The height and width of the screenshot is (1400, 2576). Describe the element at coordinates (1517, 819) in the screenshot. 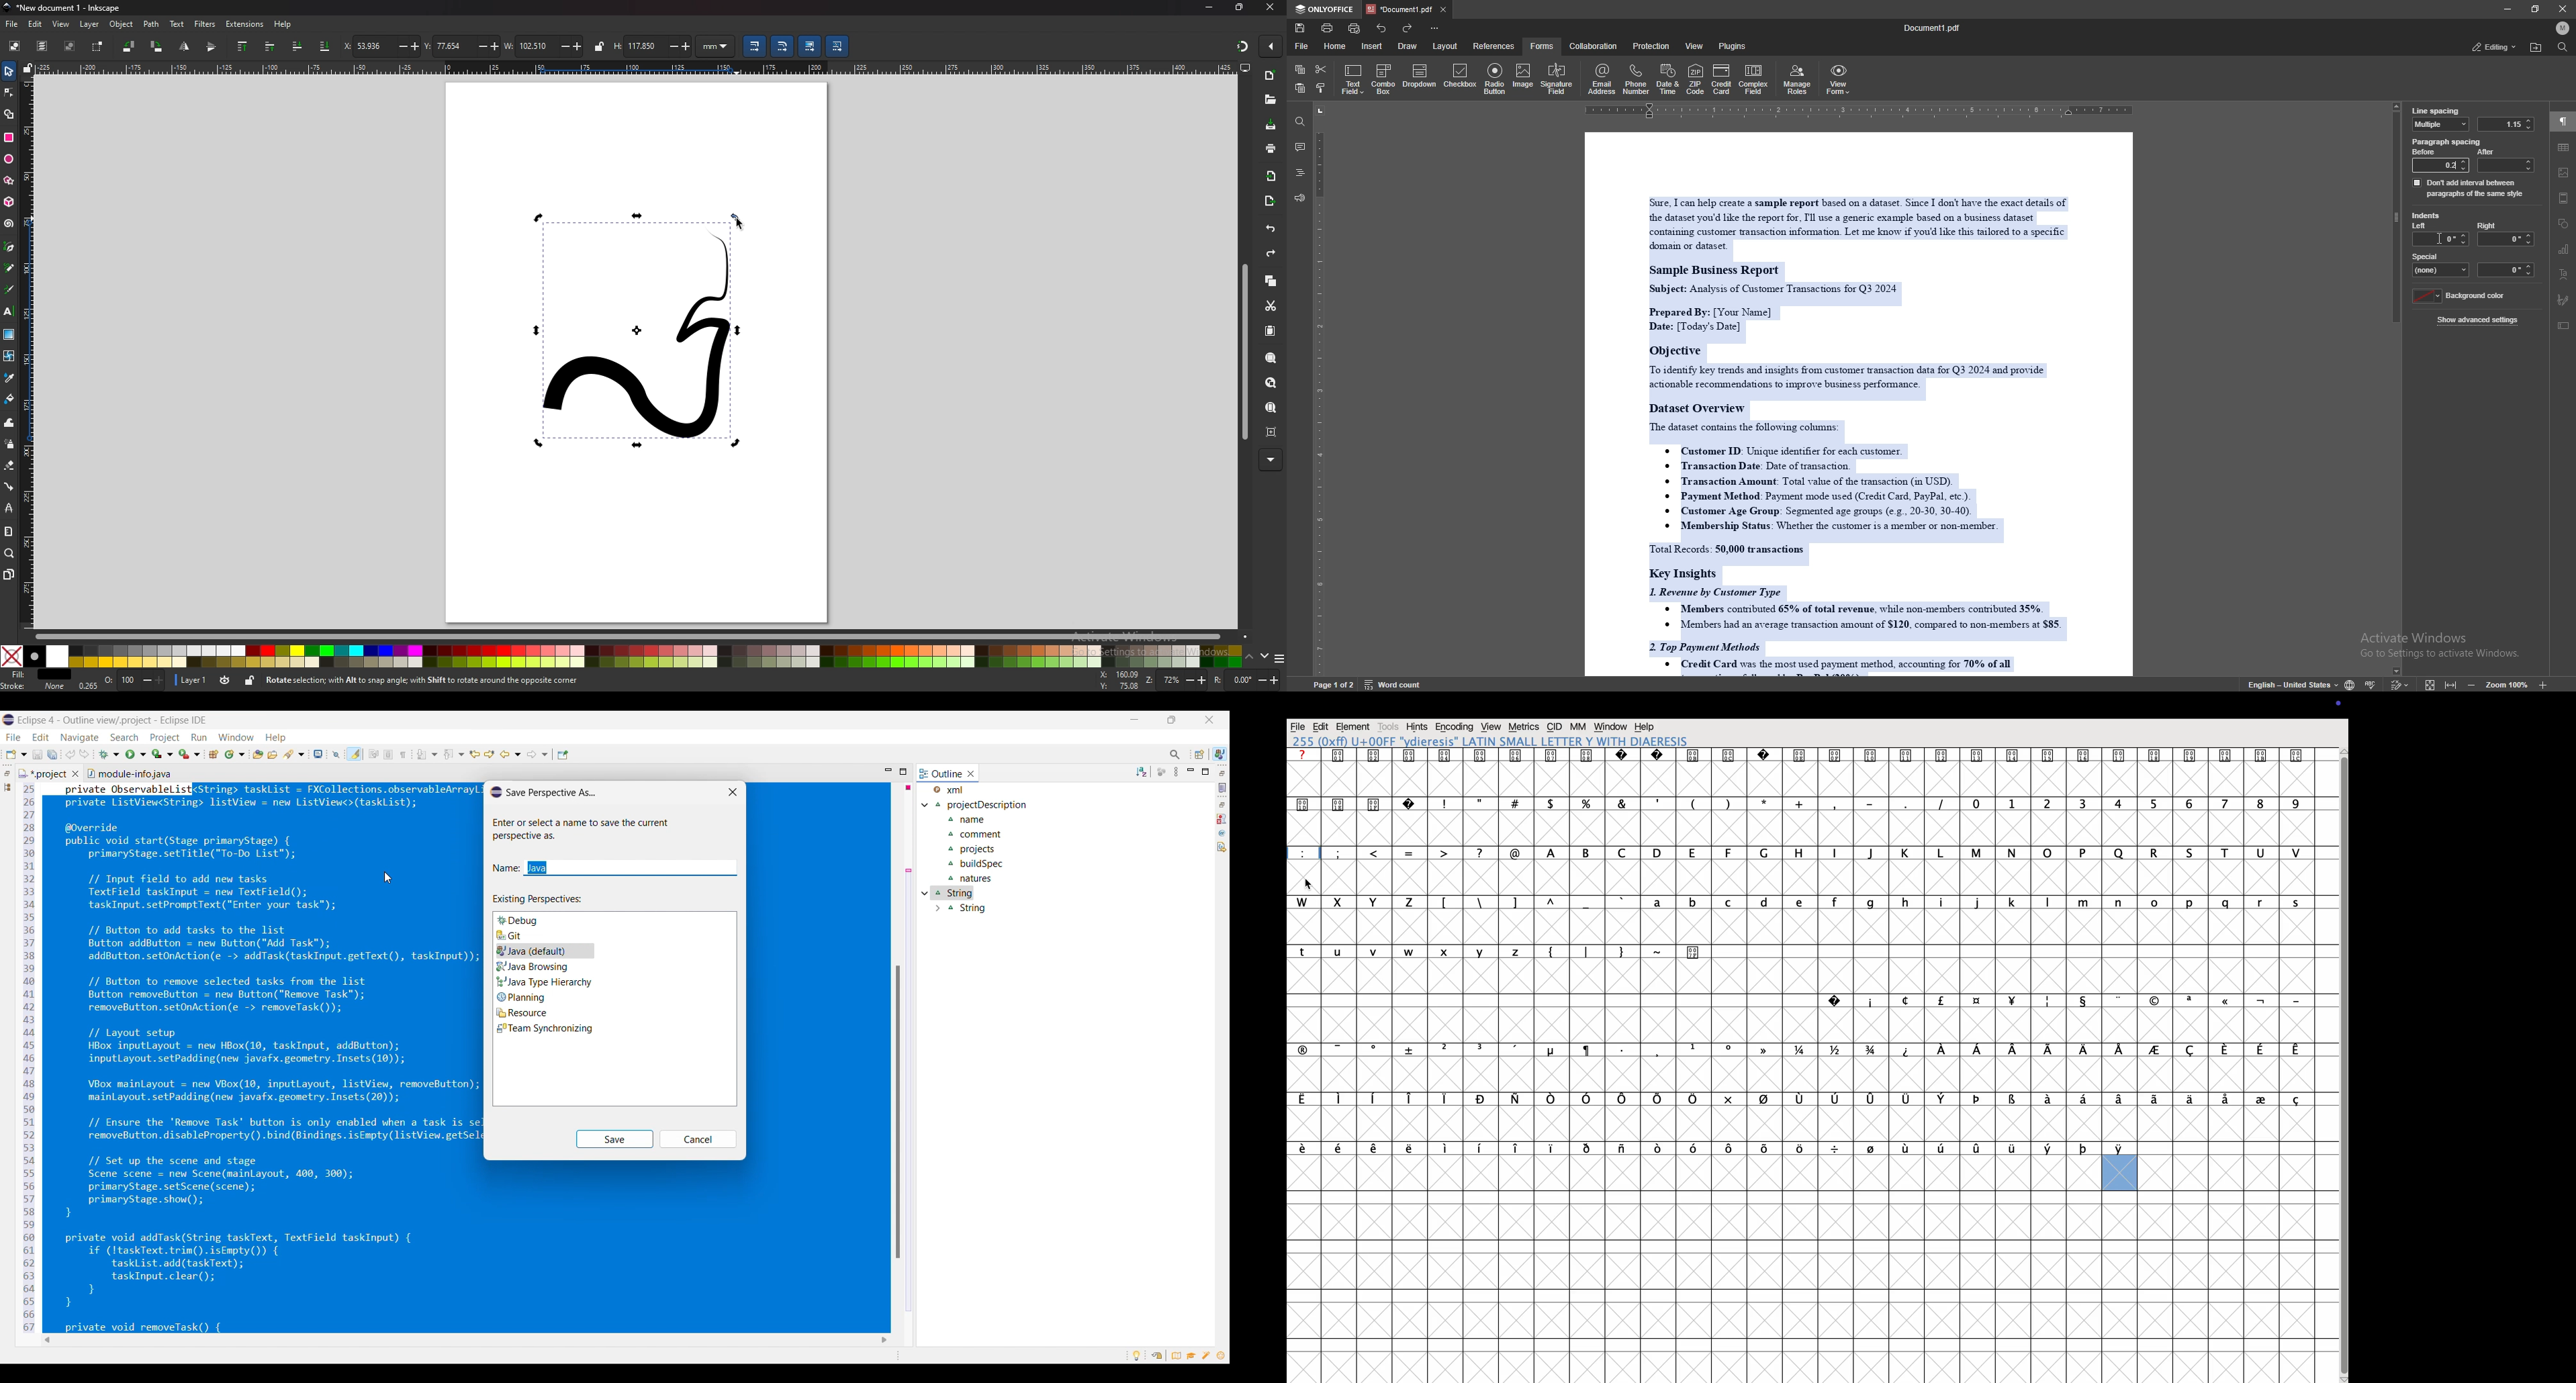

I see `#` at that location.